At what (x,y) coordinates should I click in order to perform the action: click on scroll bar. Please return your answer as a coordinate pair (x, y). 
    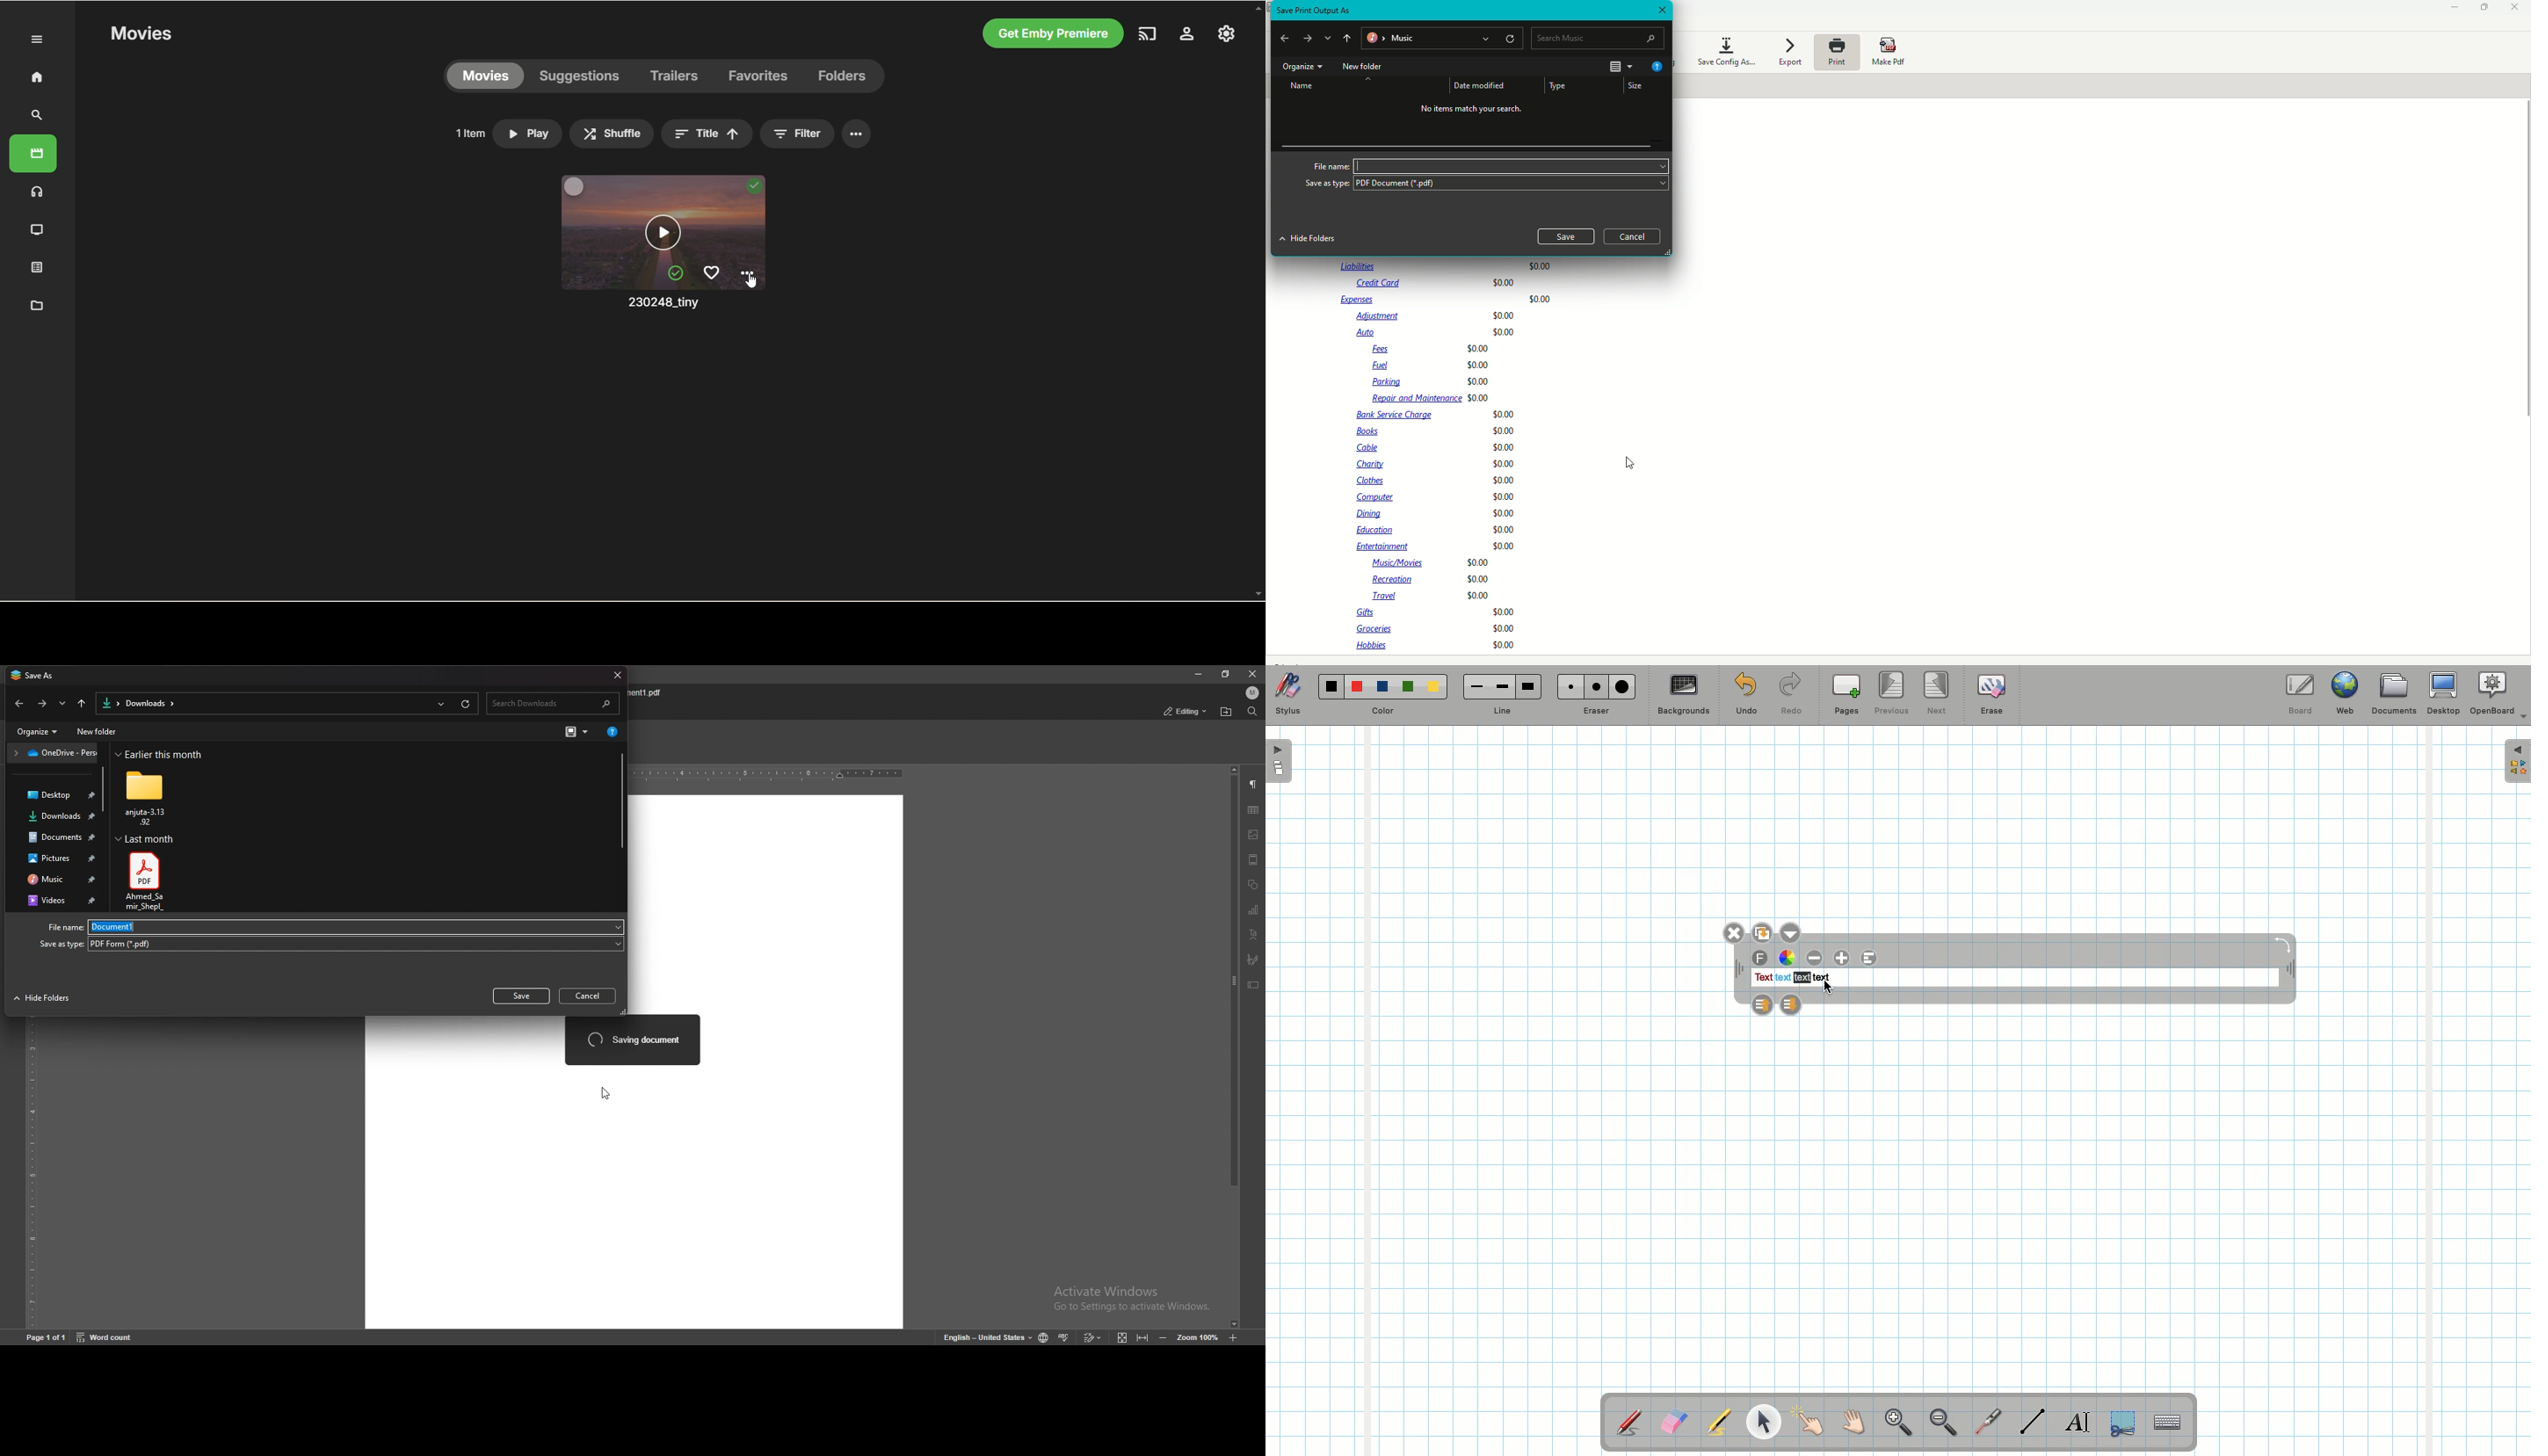
    Looking at the image, I should click on (622, 801).